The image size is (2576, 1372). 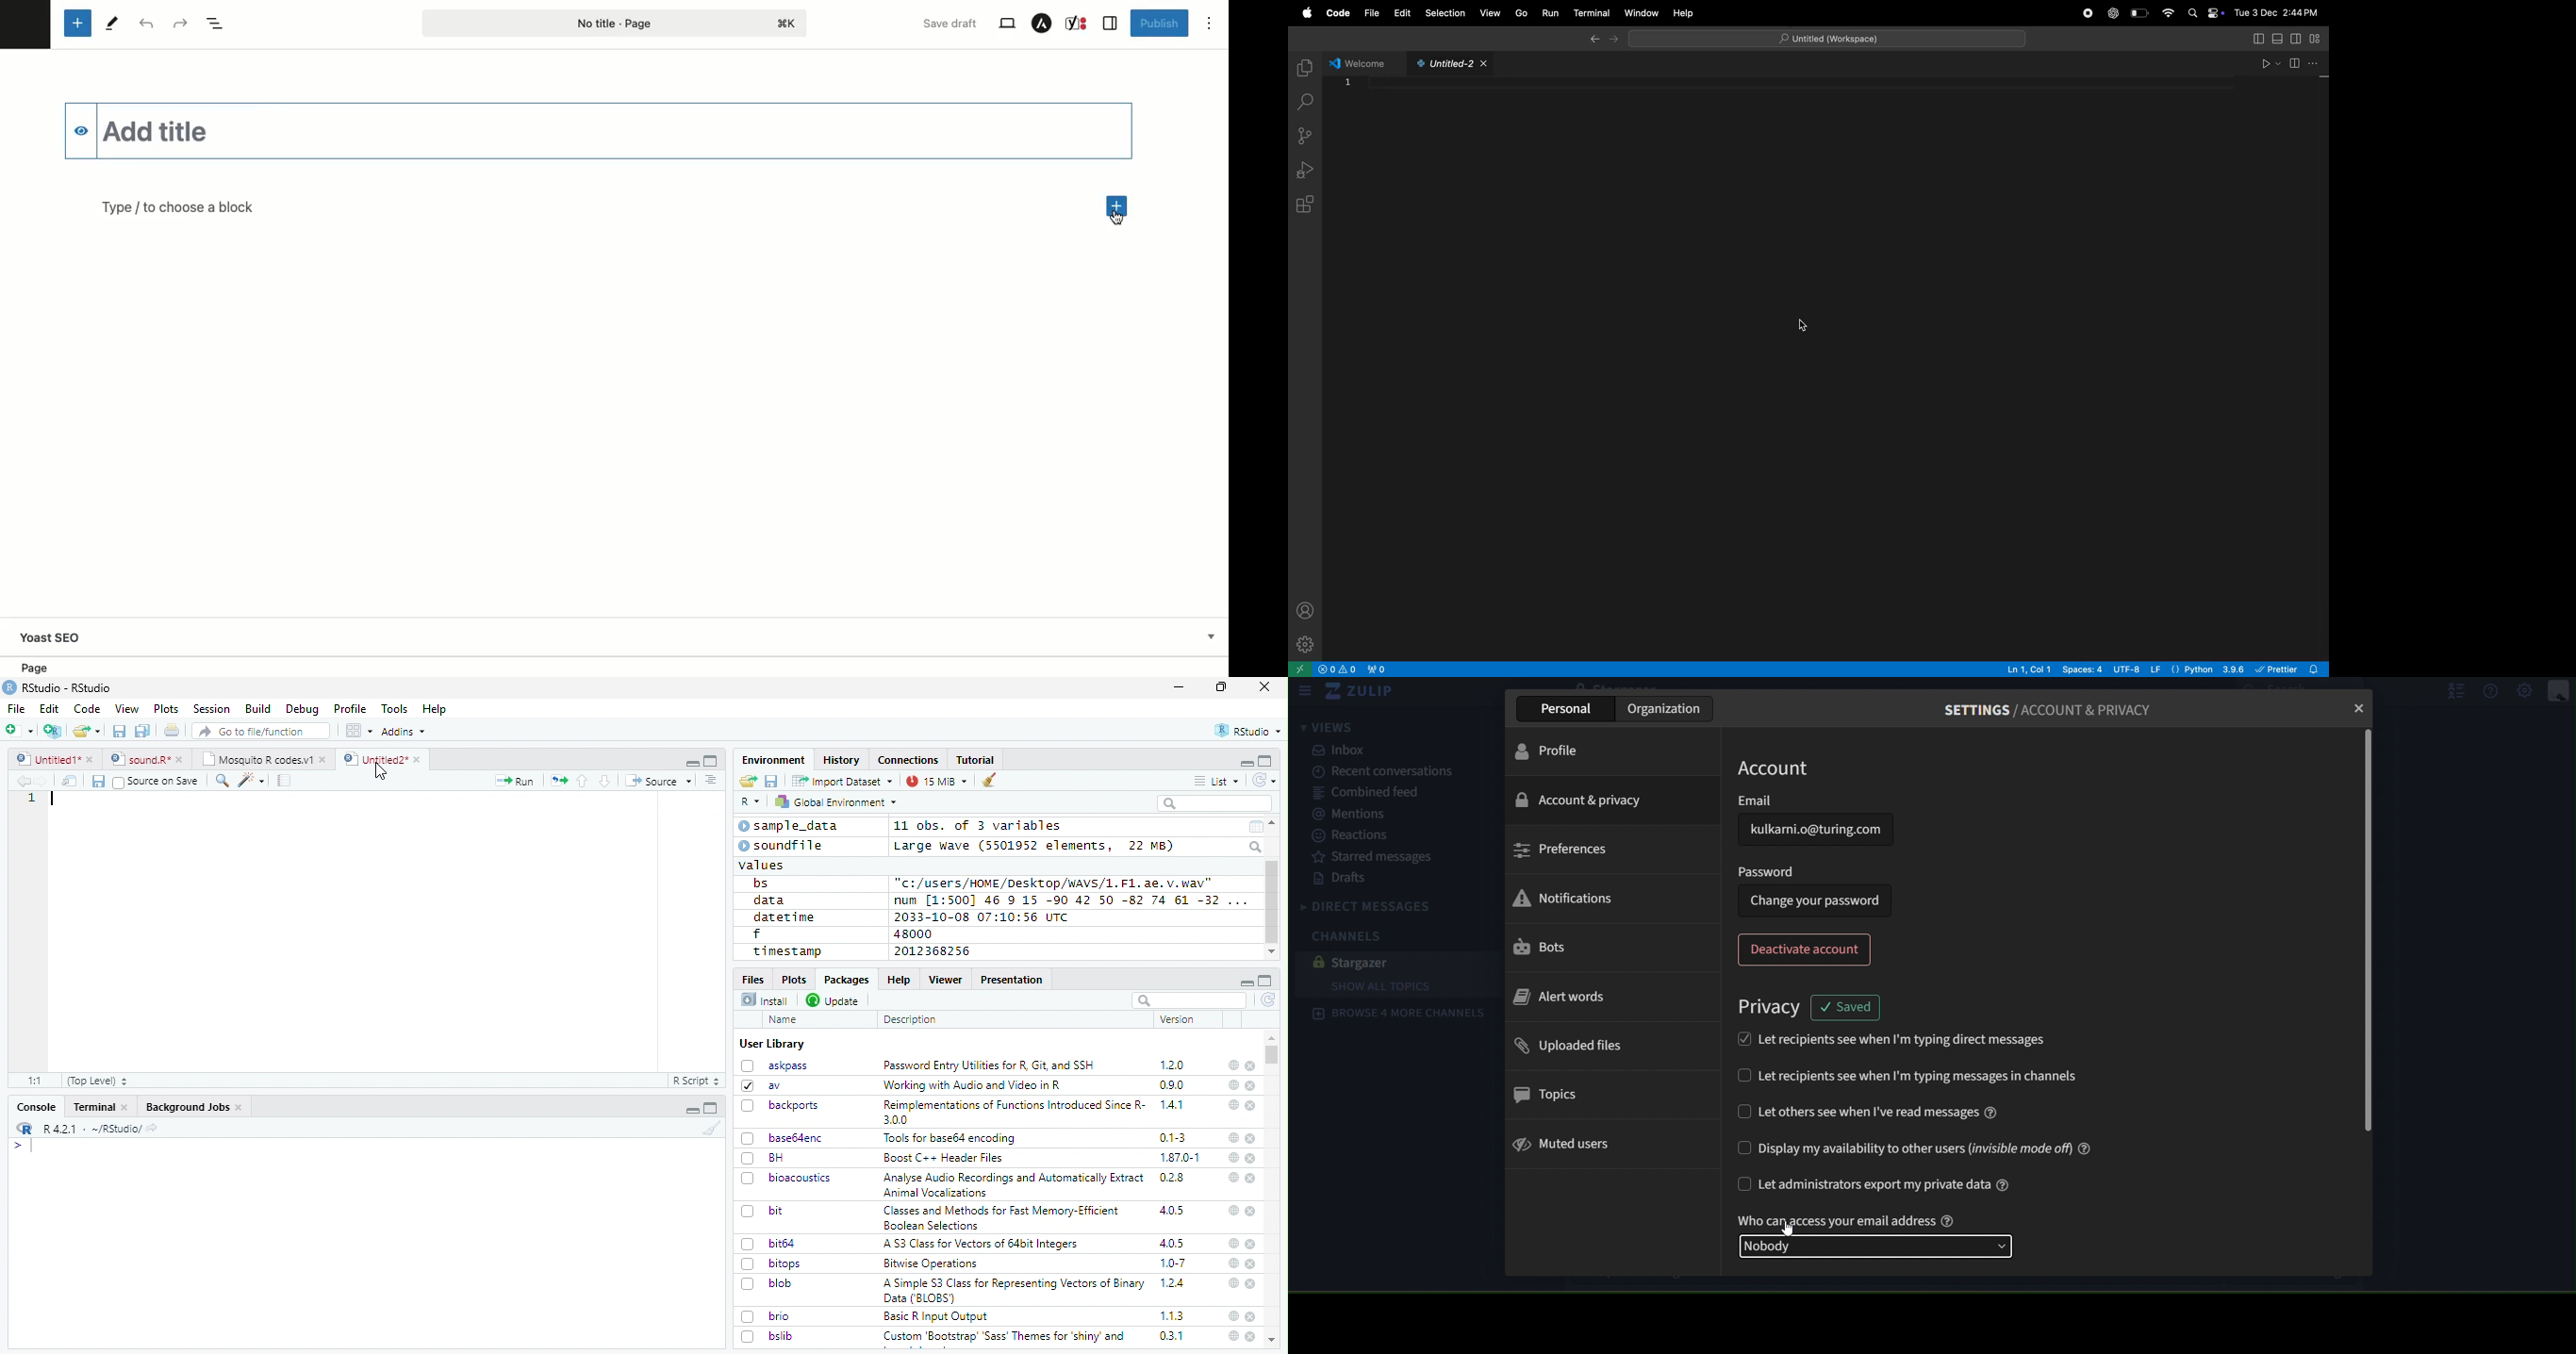 What do you see at coordinates (45, 781) in the screenshot?
I see `go forward` at bounding box center [45, 781].